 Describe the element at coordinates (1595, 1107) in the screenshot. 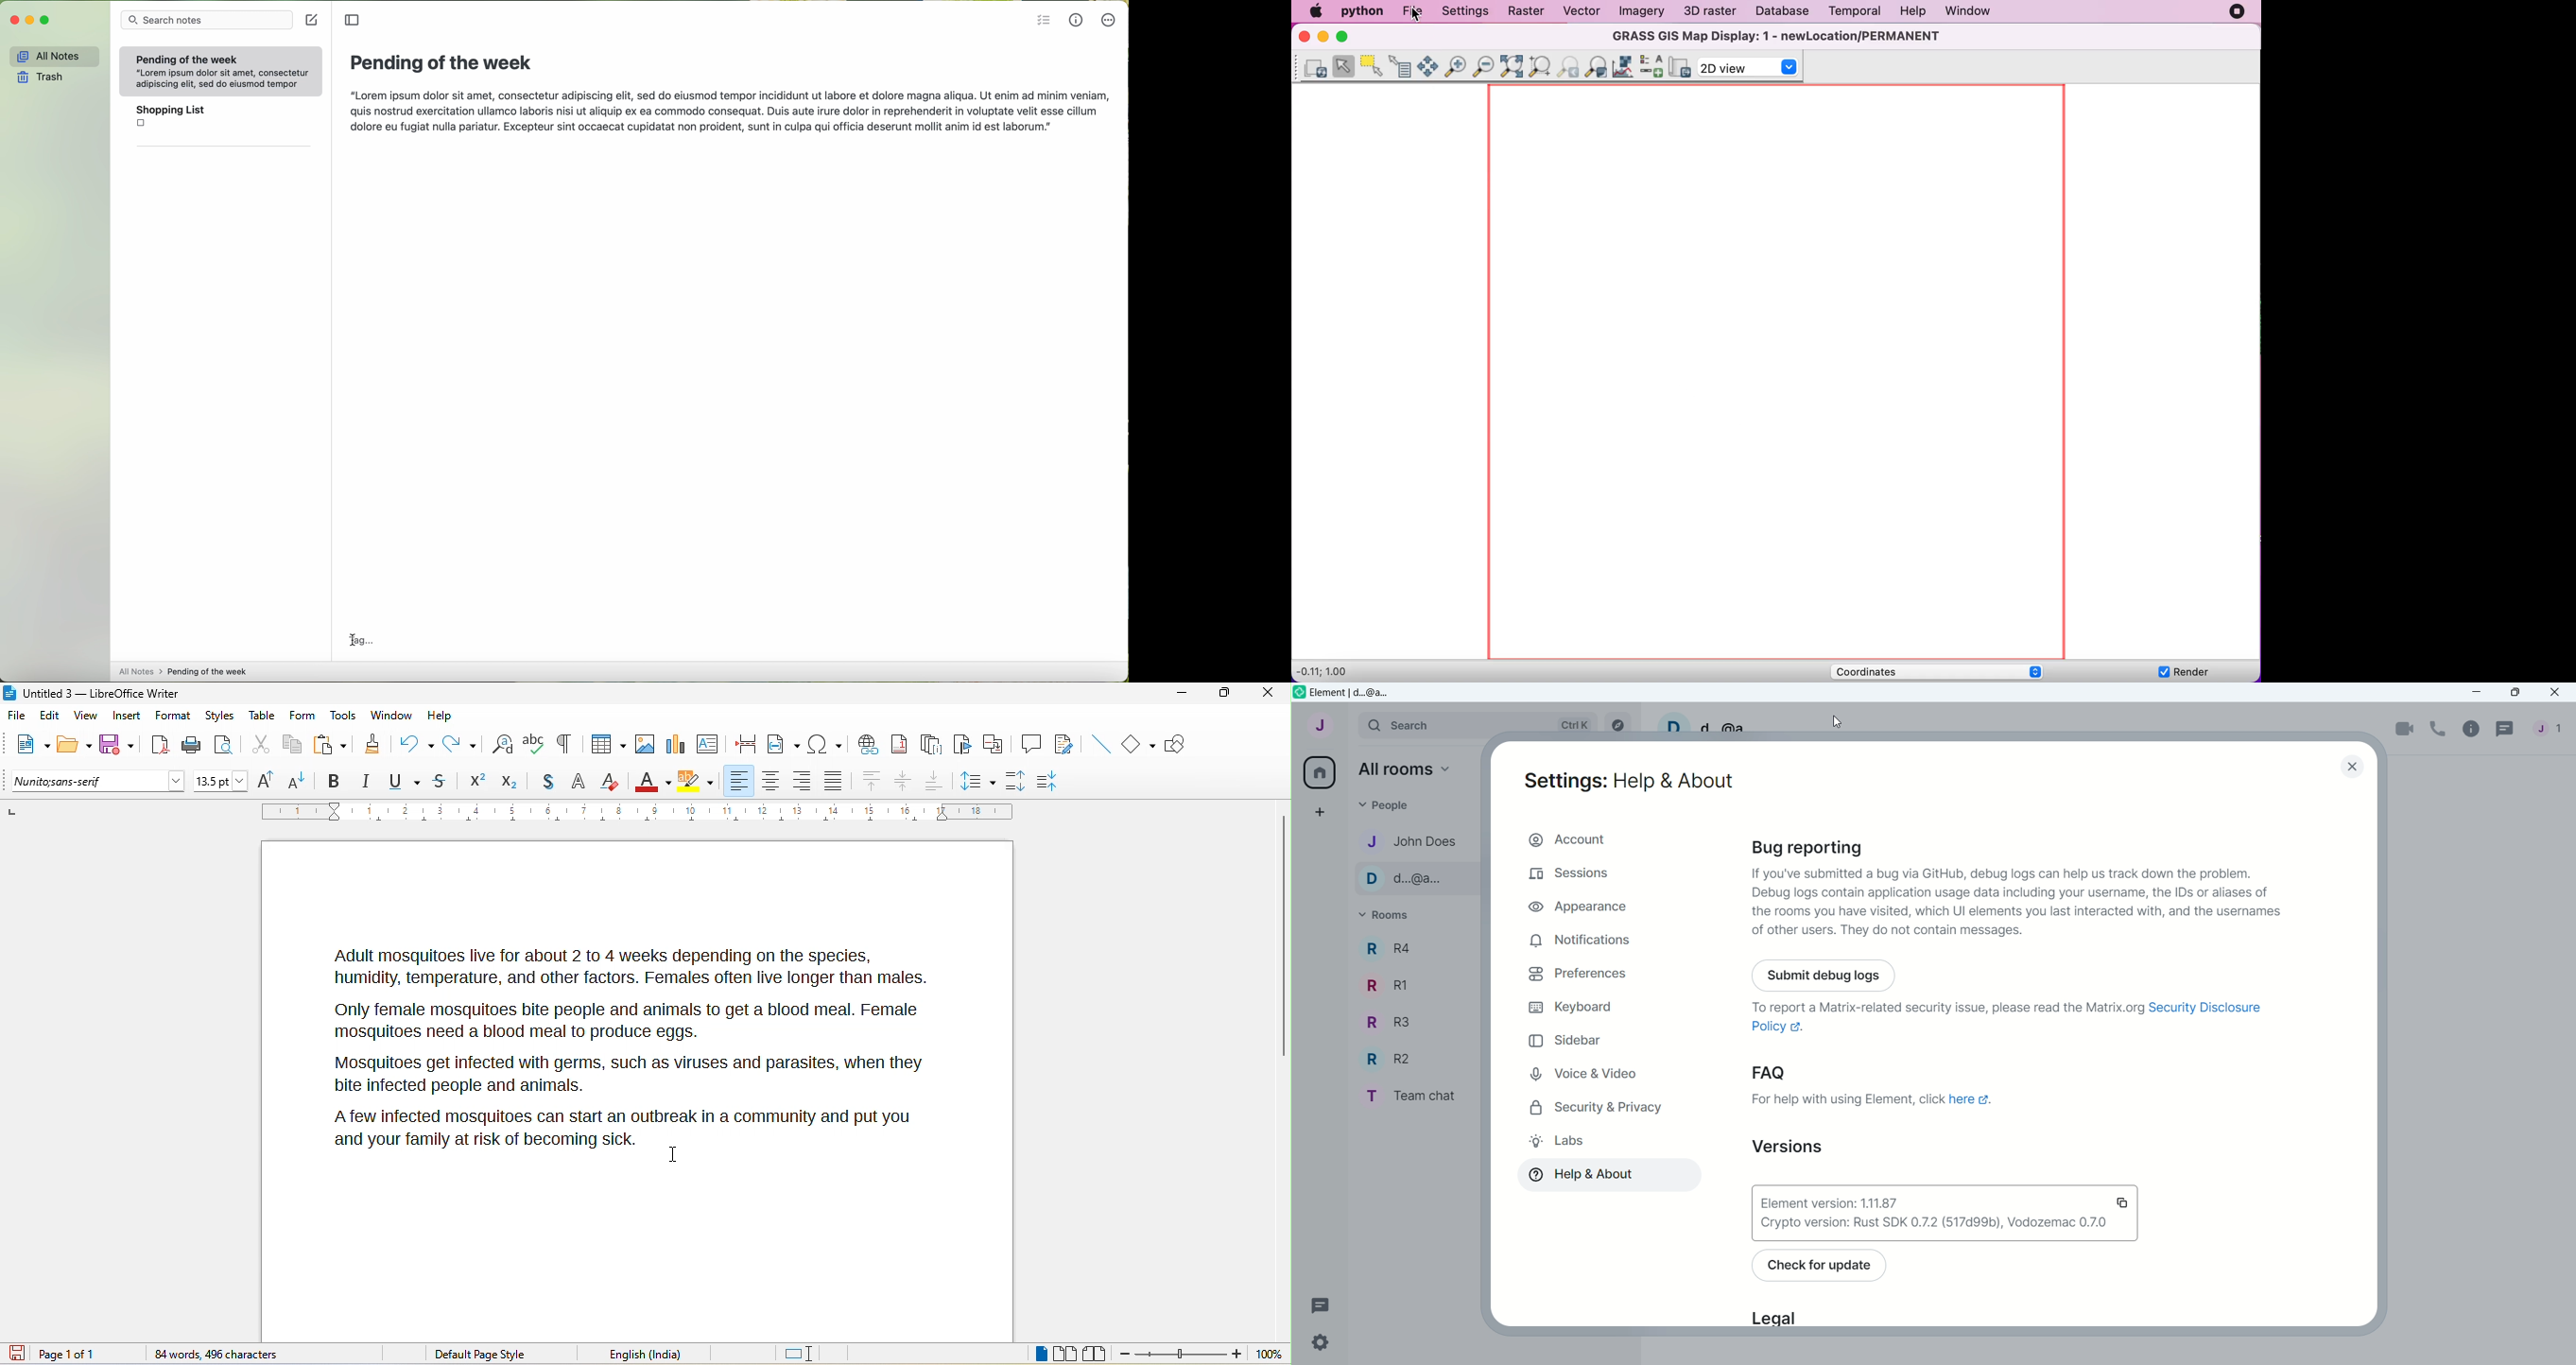

I see `Security and privacy` at that location.